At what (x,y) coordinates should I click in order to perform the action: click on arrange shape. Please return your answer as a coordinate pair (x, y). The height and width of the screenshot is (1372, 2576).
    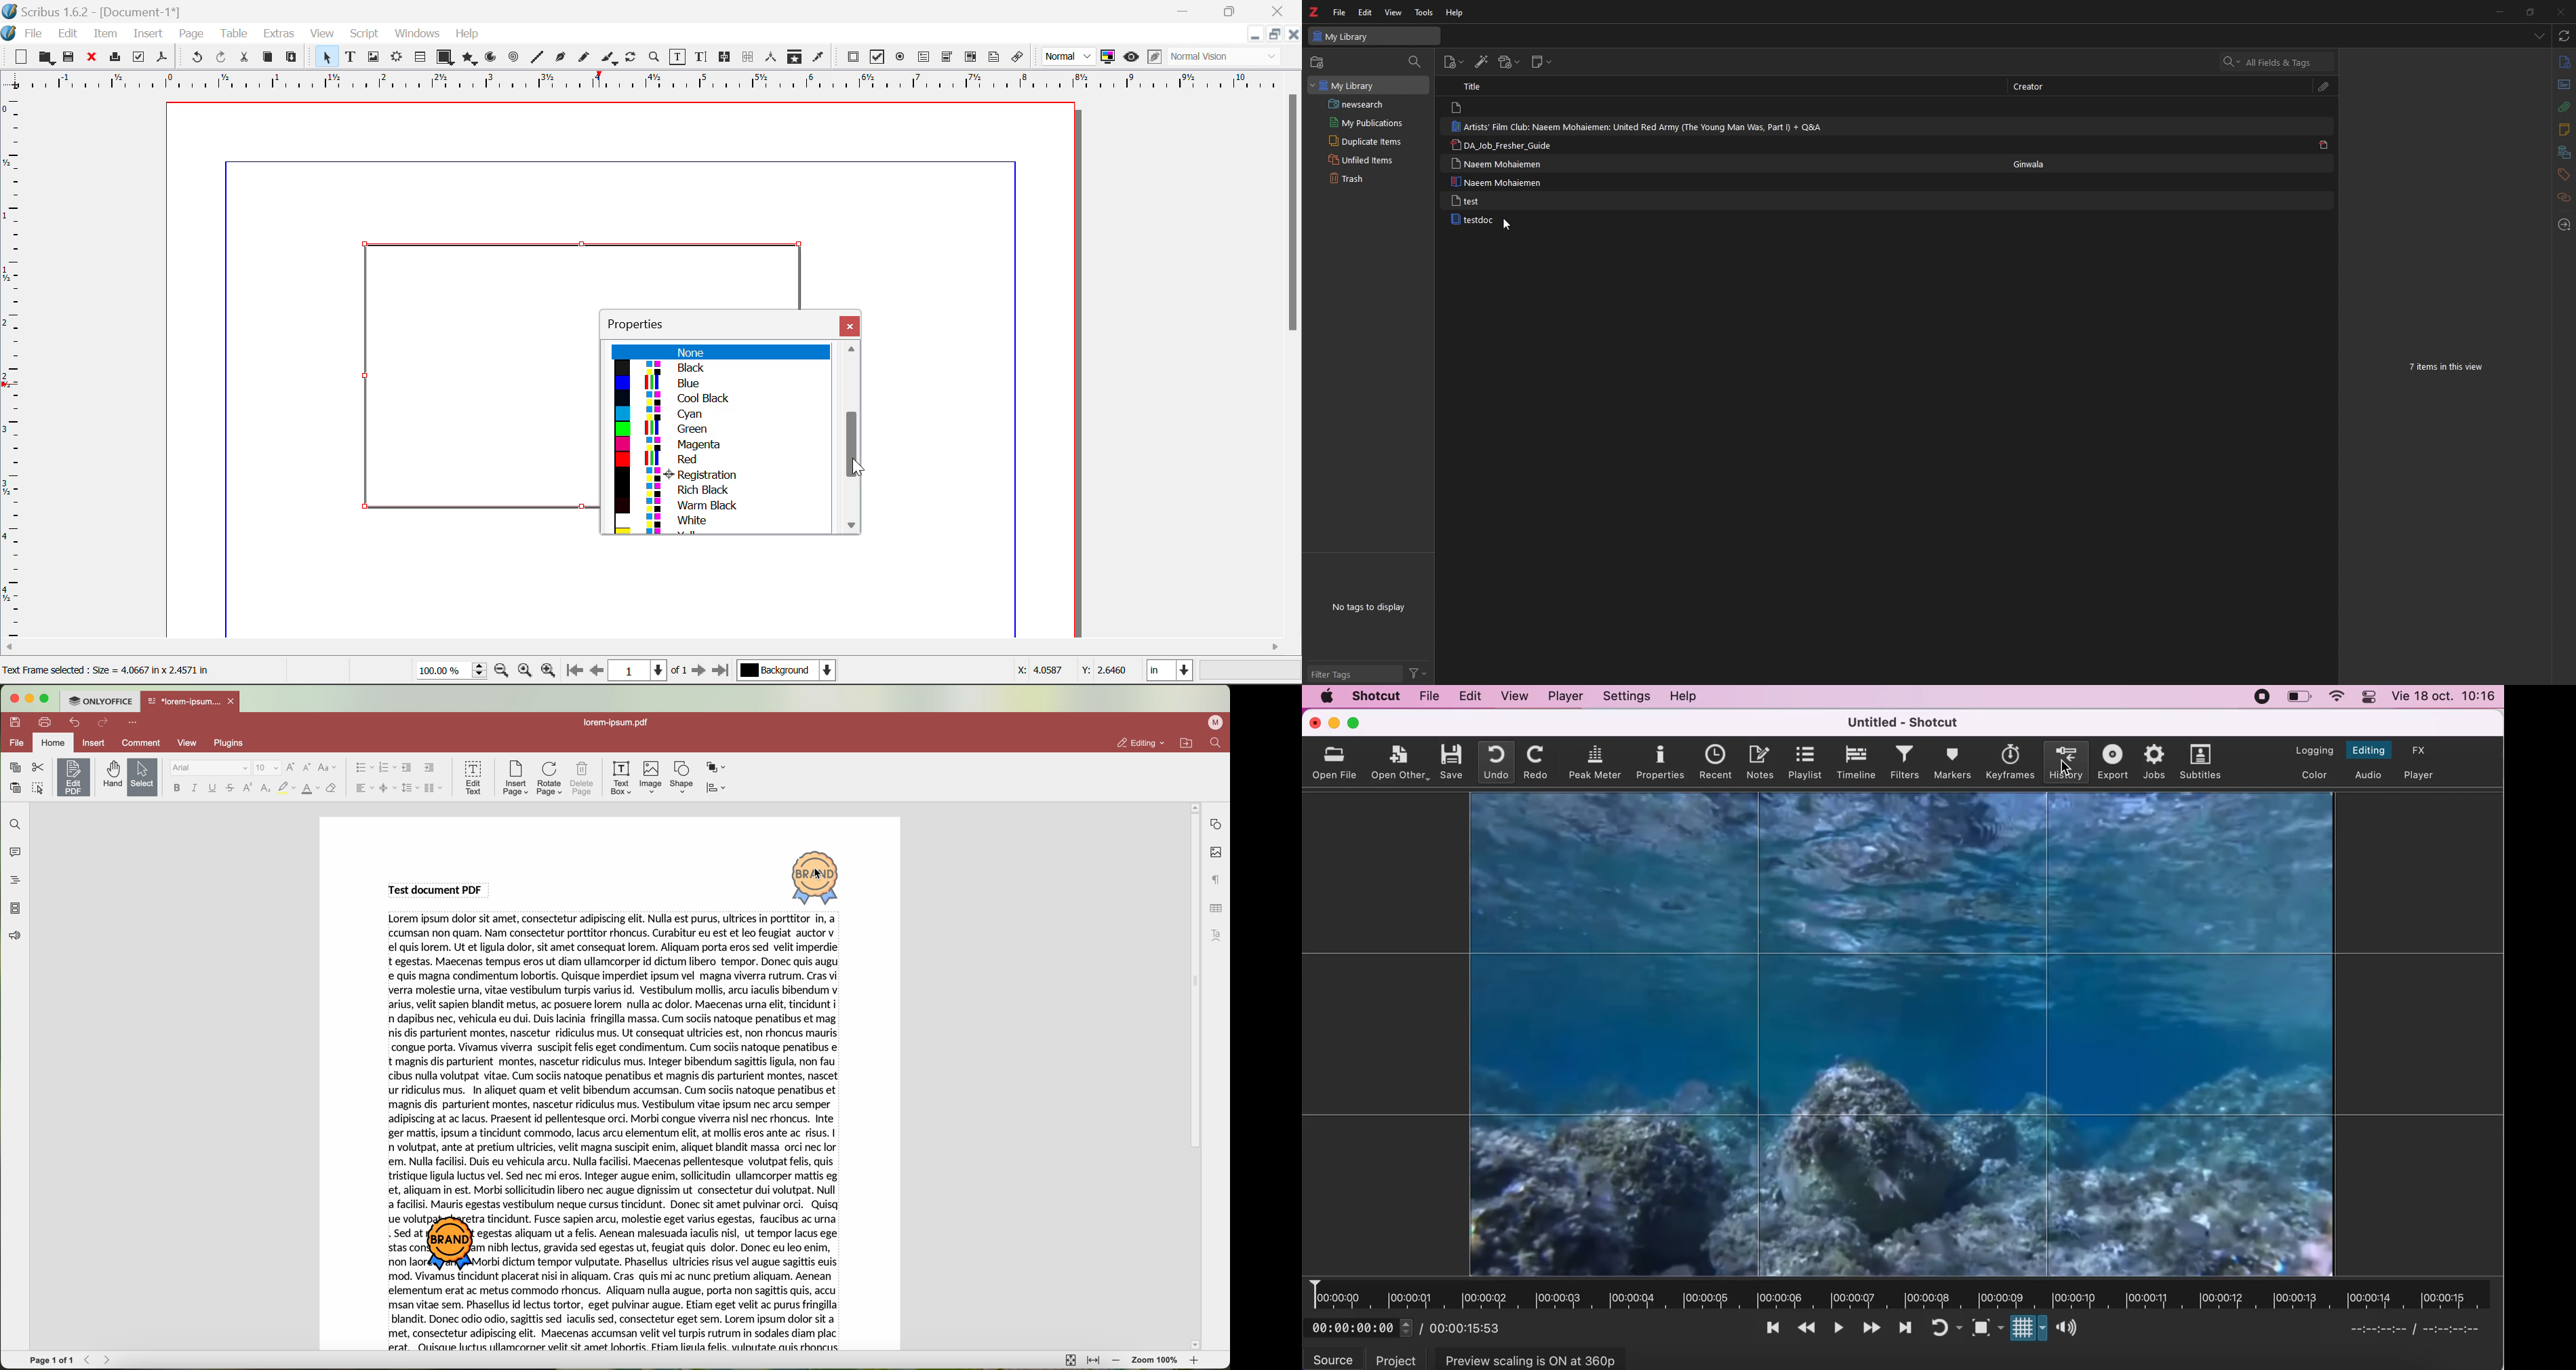
    Looking at the image, I should click on (716, 767).